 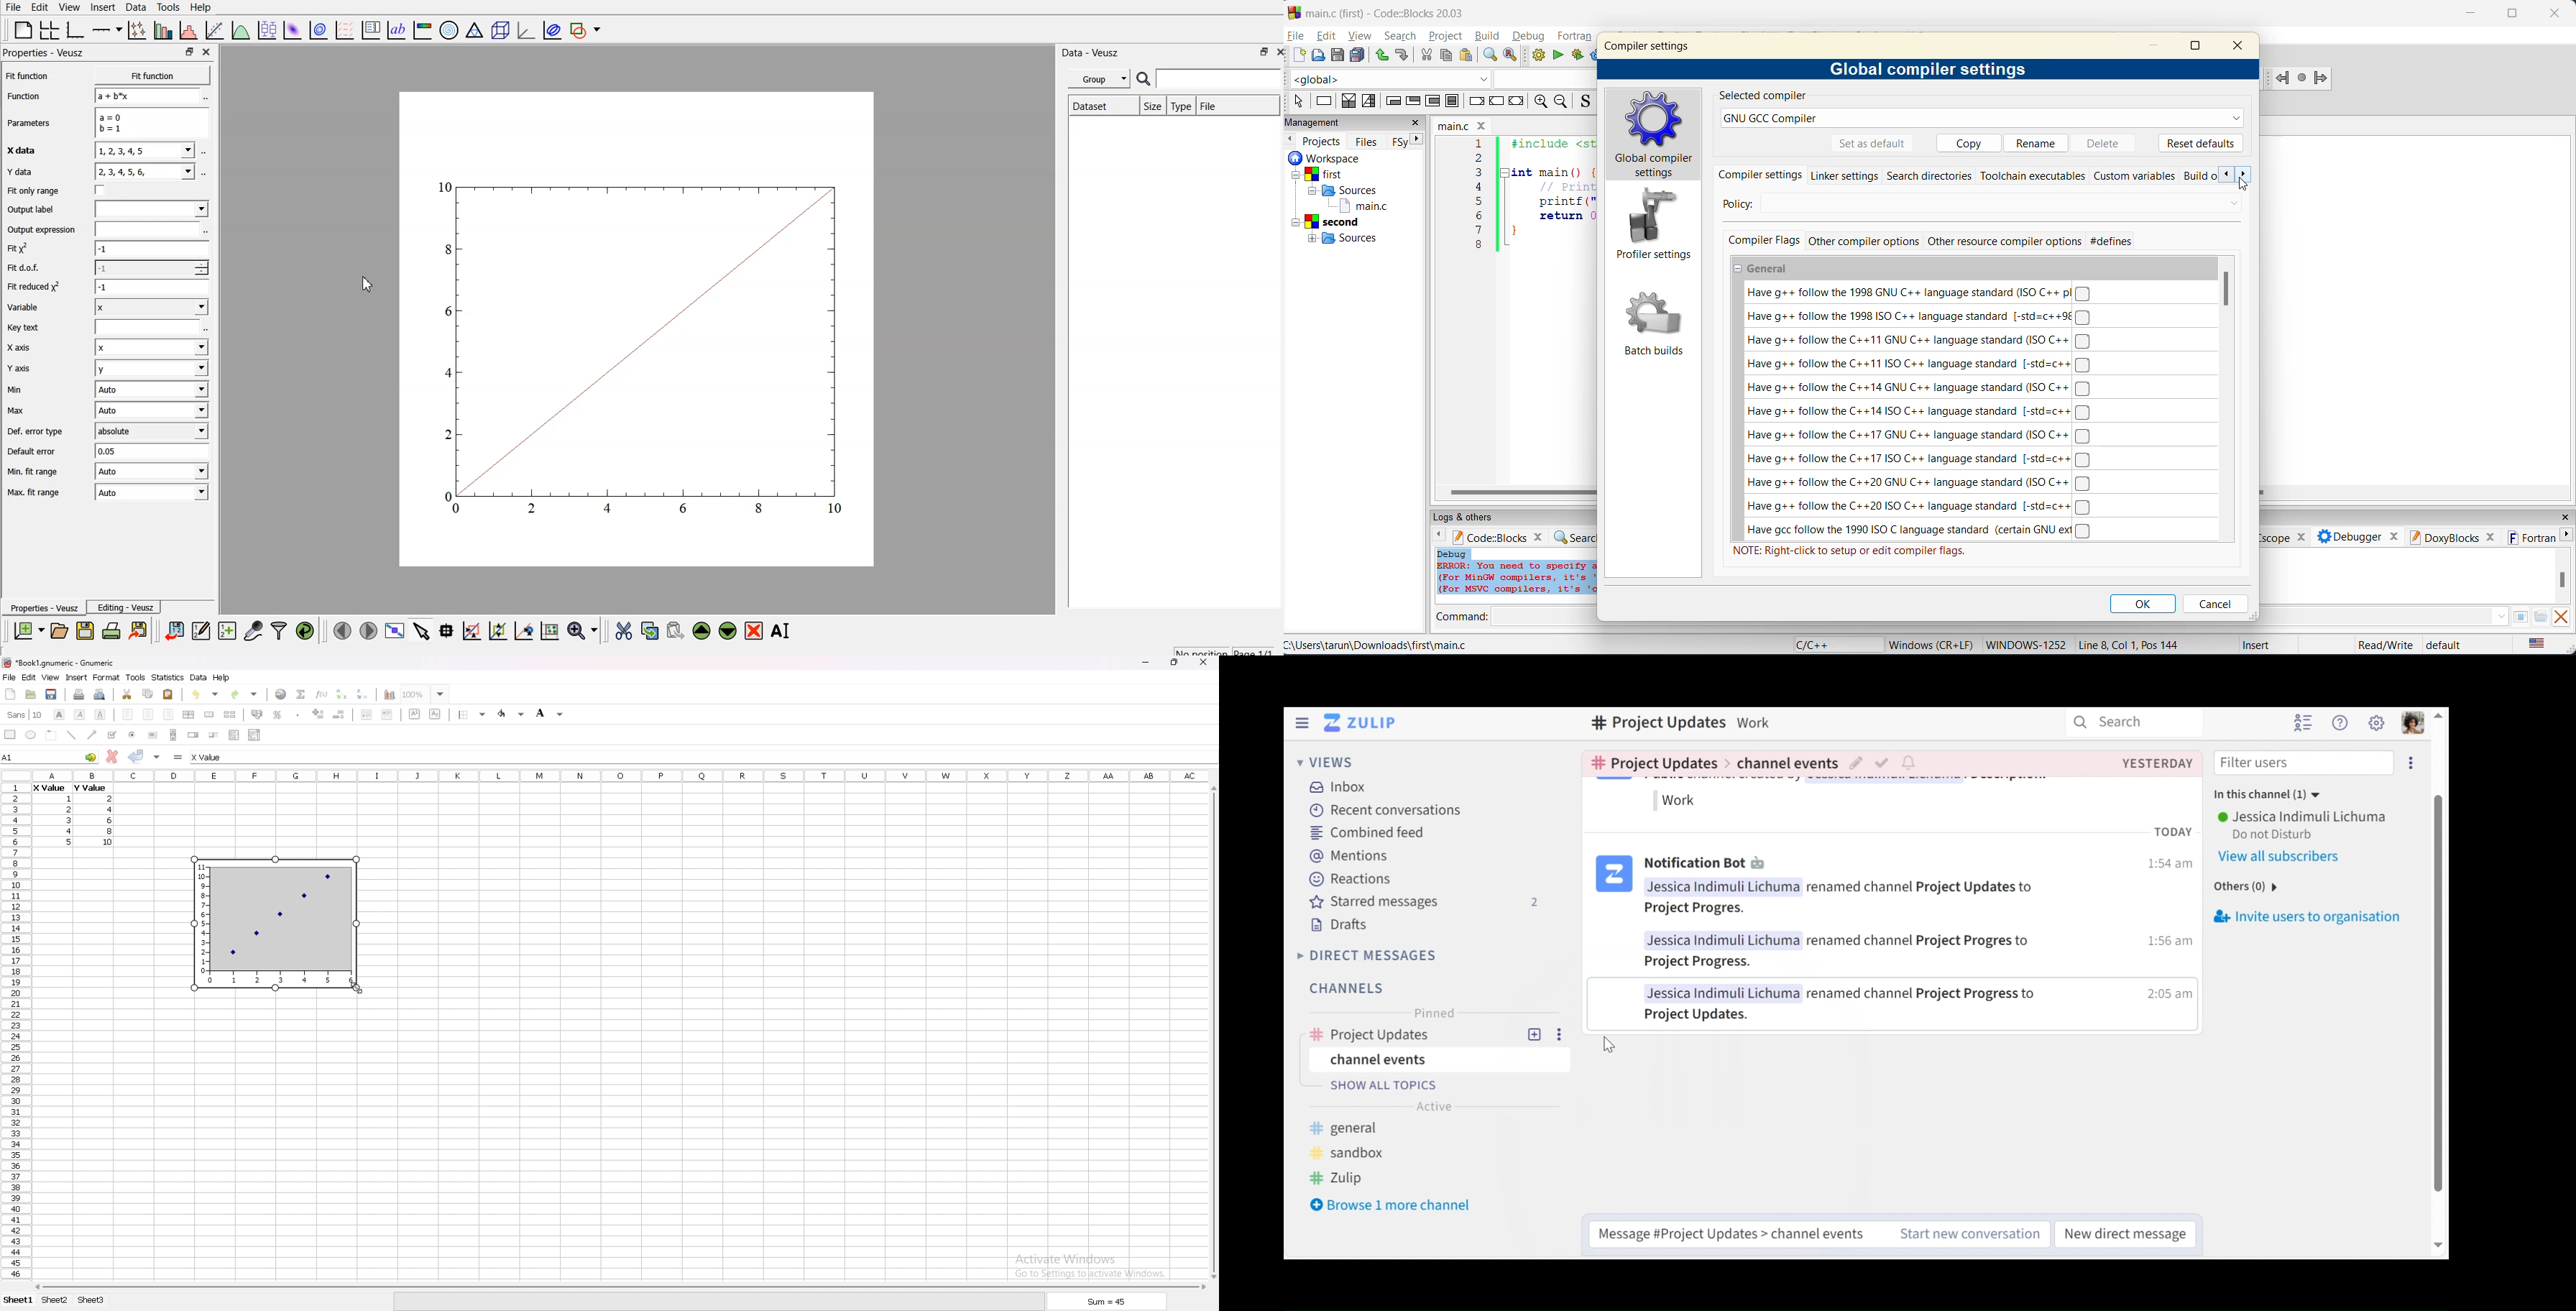 I want to click on compiler settings, so click(x=1761, y=175).